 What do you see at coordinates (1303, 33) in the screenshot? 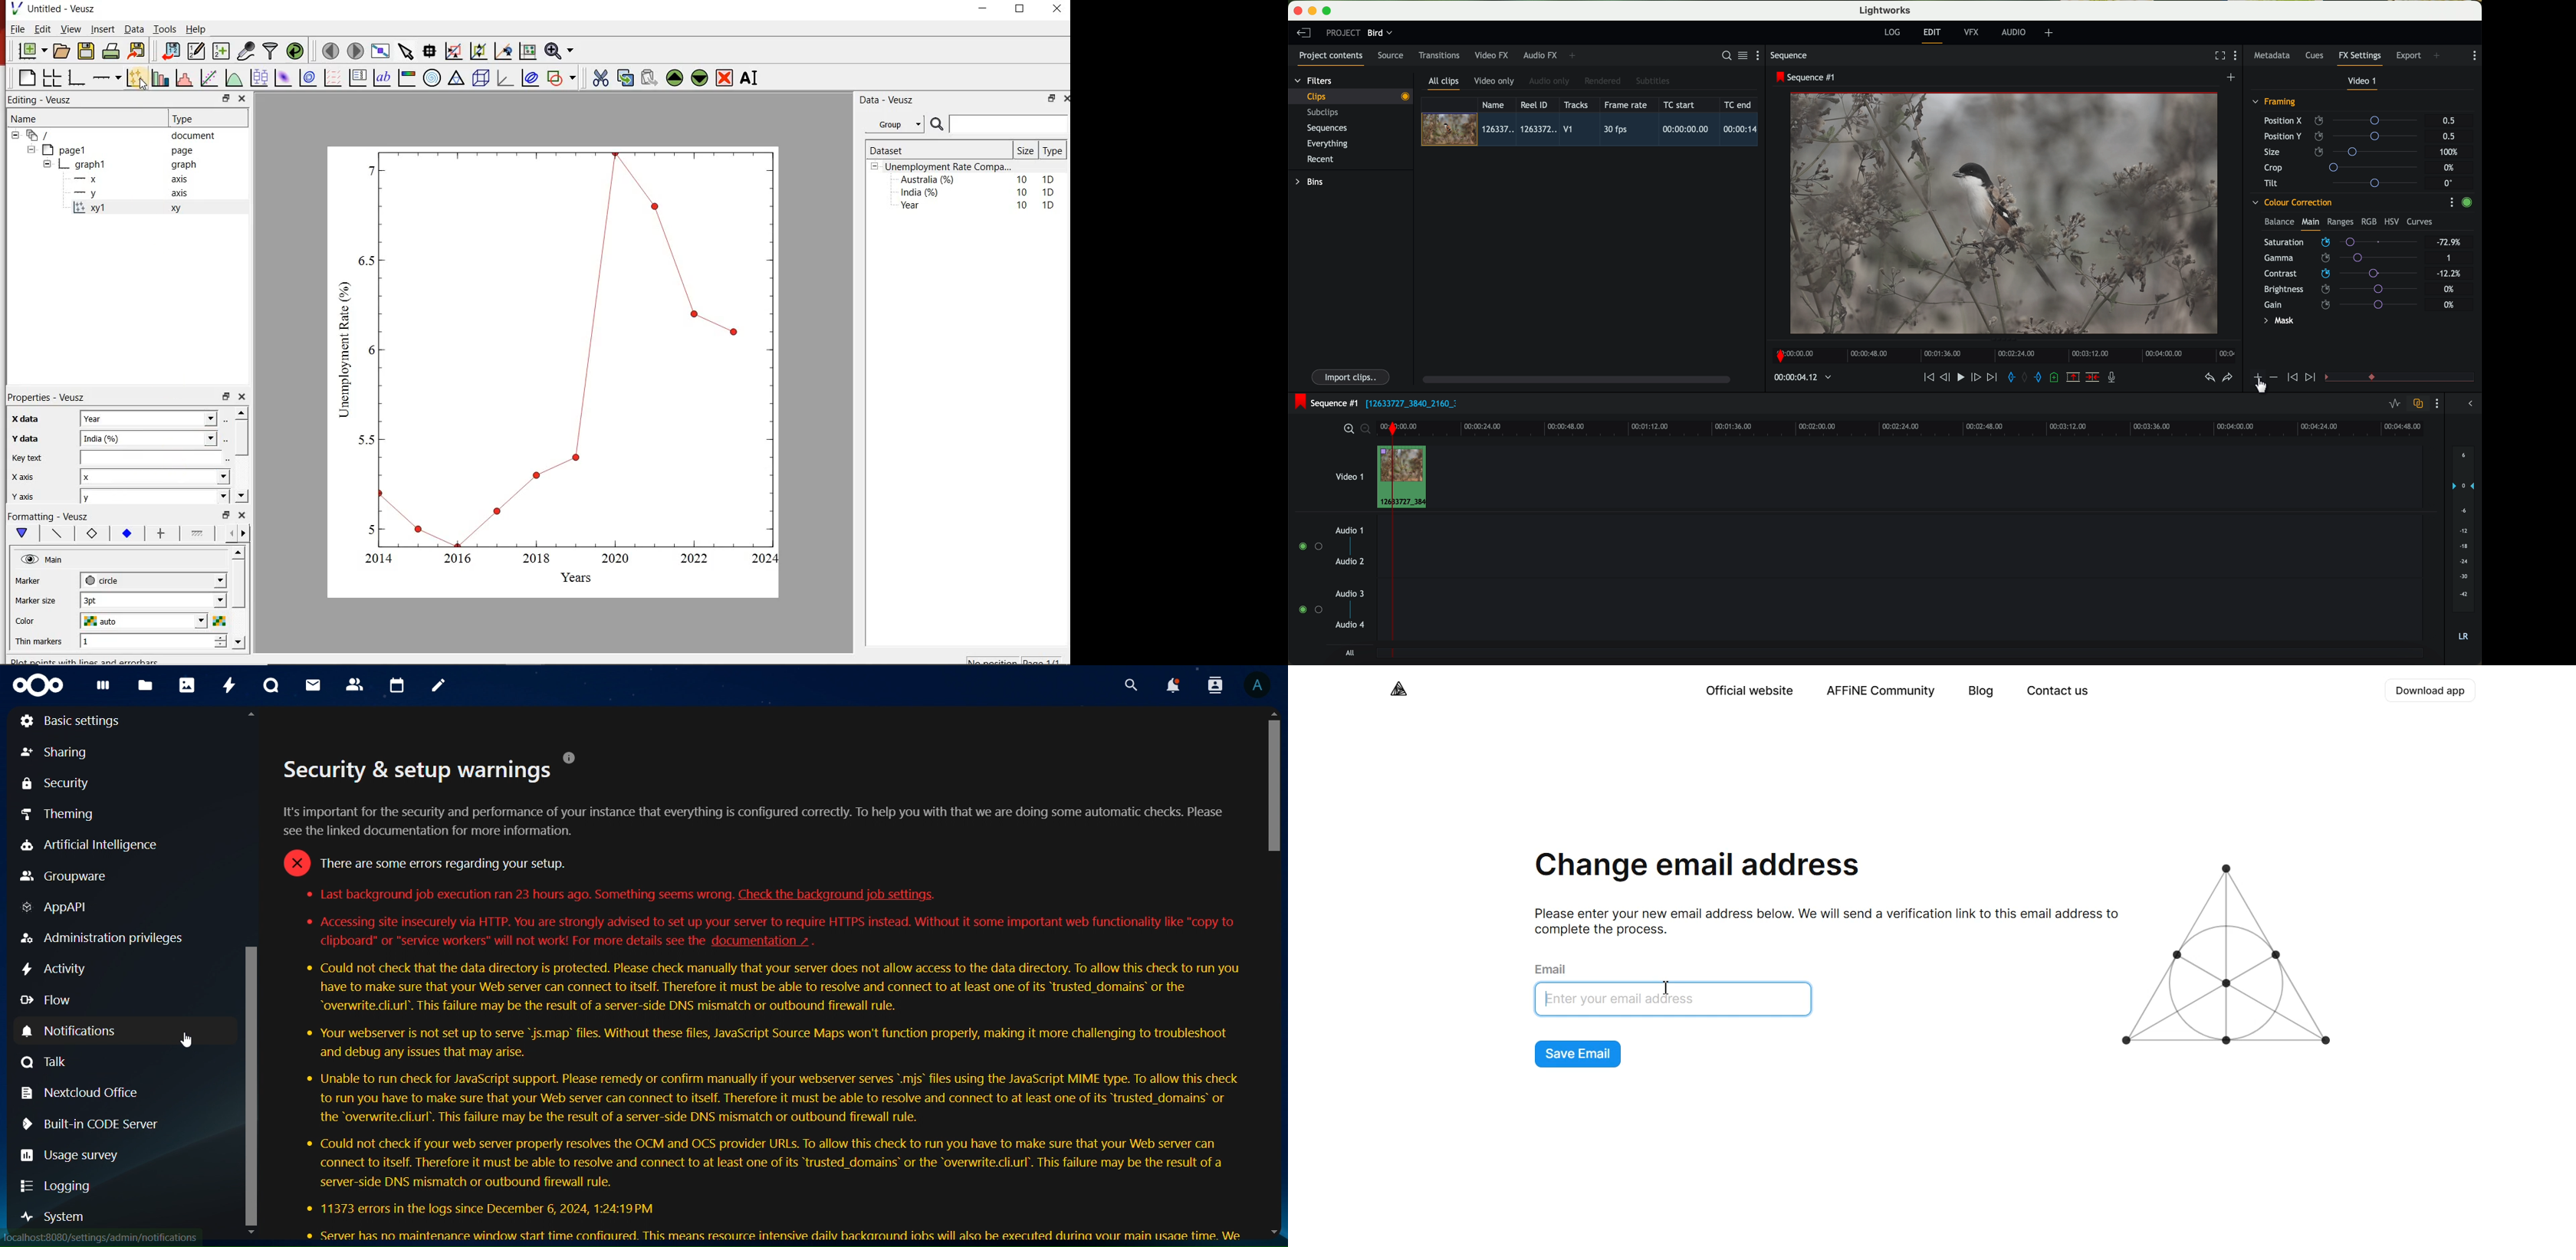
I see `leave` at bounding box center [1303, 33].